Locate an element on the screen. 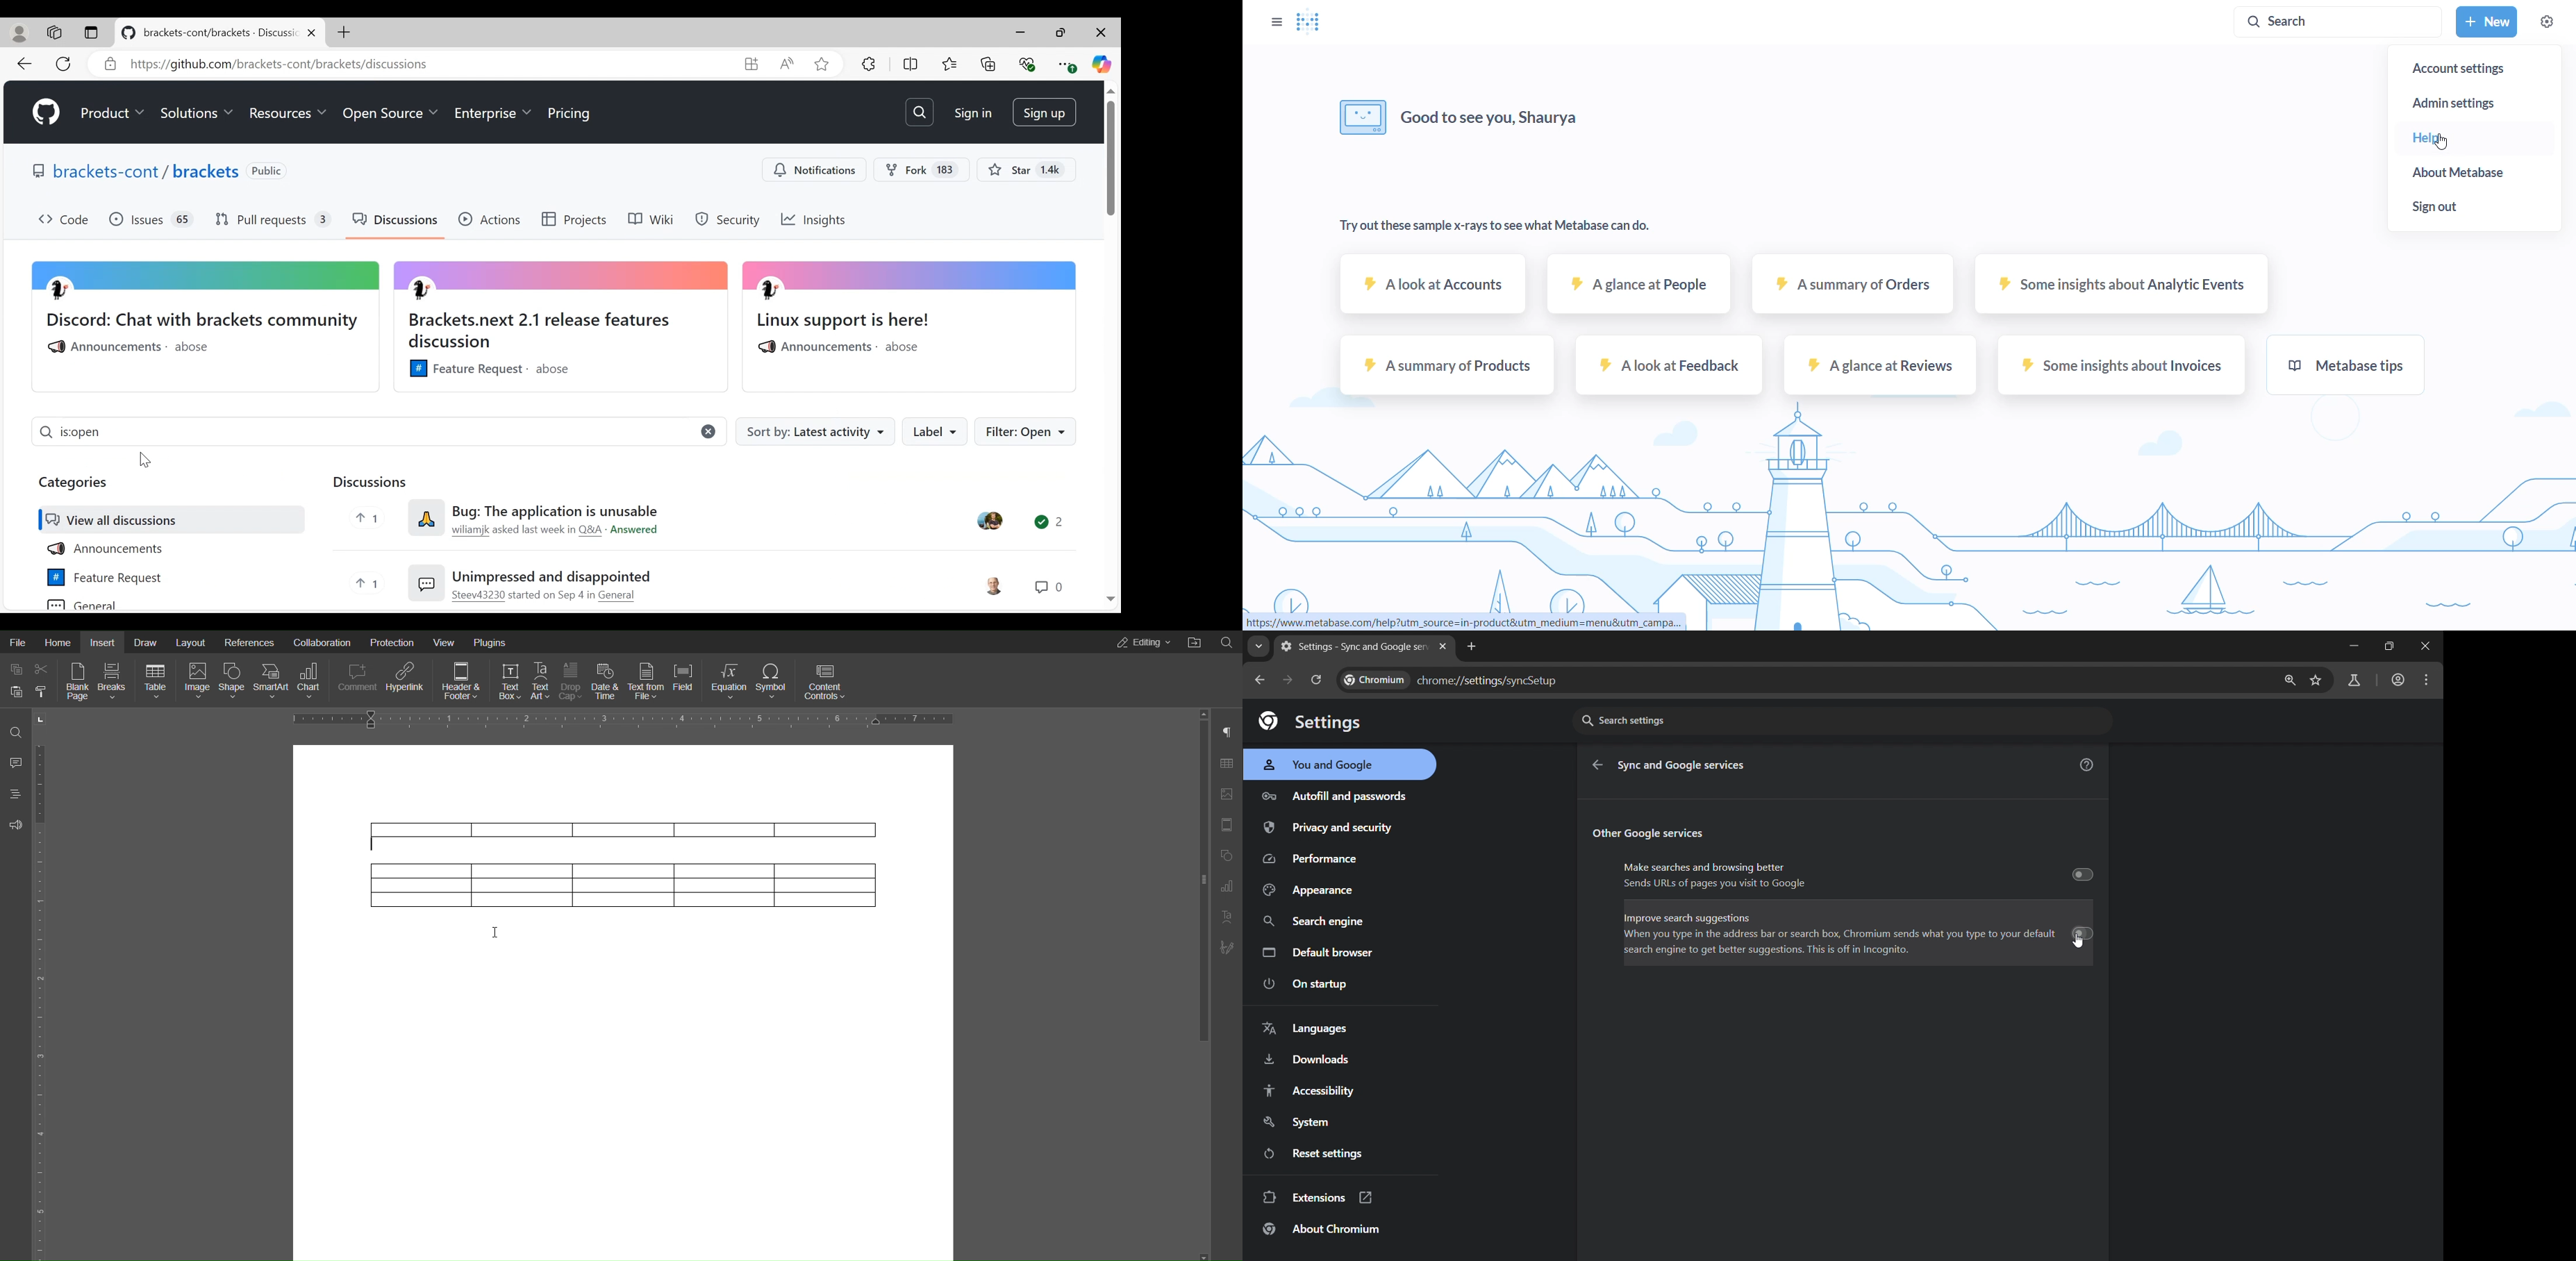 The width and height of the screenshot is (2576, 1288). Text from File is located at coordinates (647, 682).